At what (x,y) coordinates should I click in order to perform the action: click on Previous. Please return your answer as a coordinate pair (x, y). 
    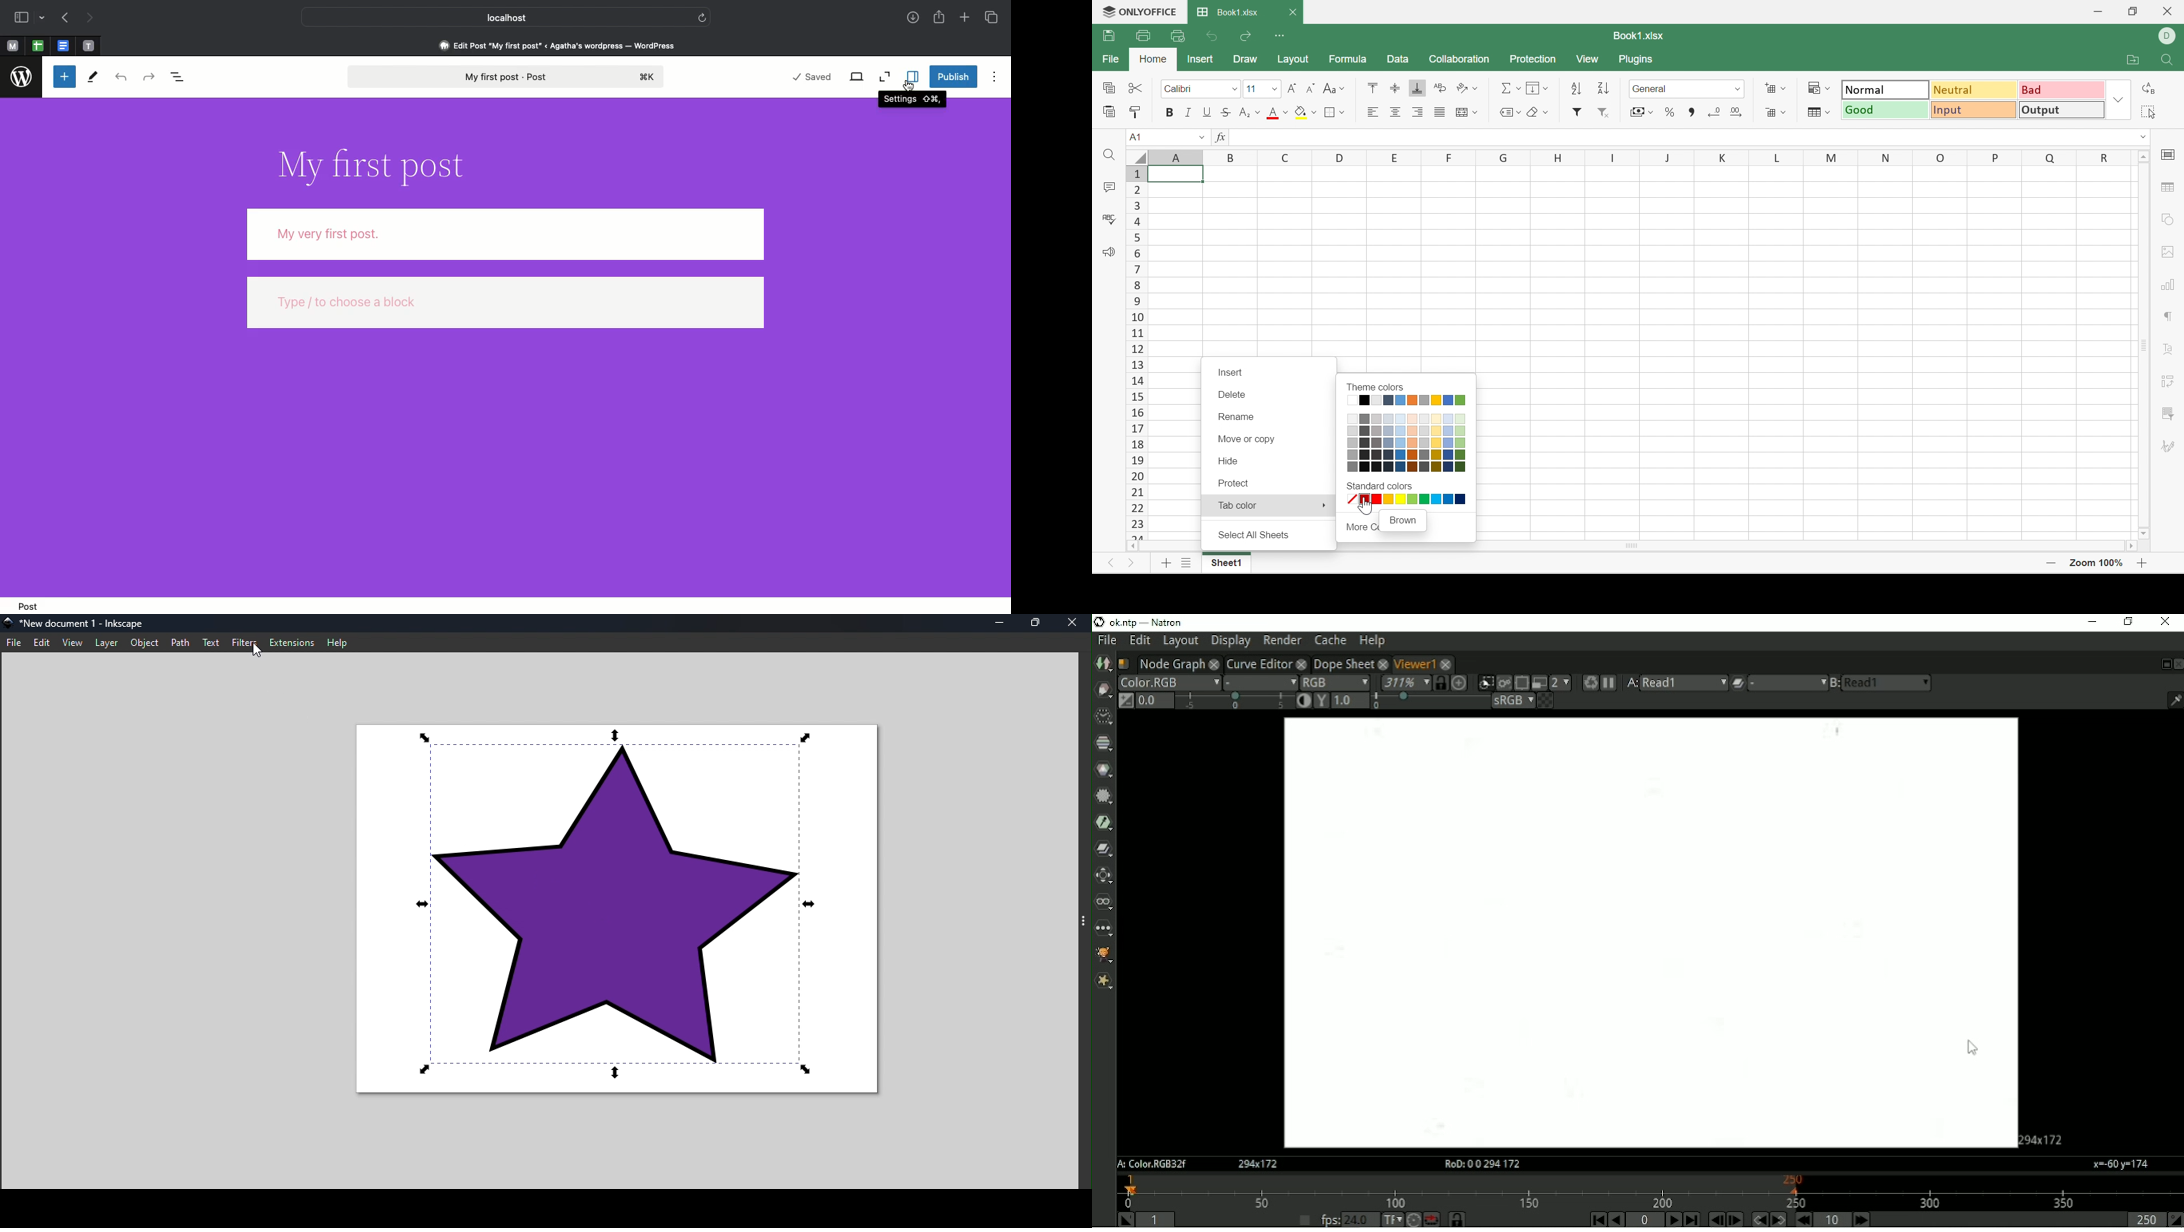
    Looking at the image, I should click on (1113, 564).